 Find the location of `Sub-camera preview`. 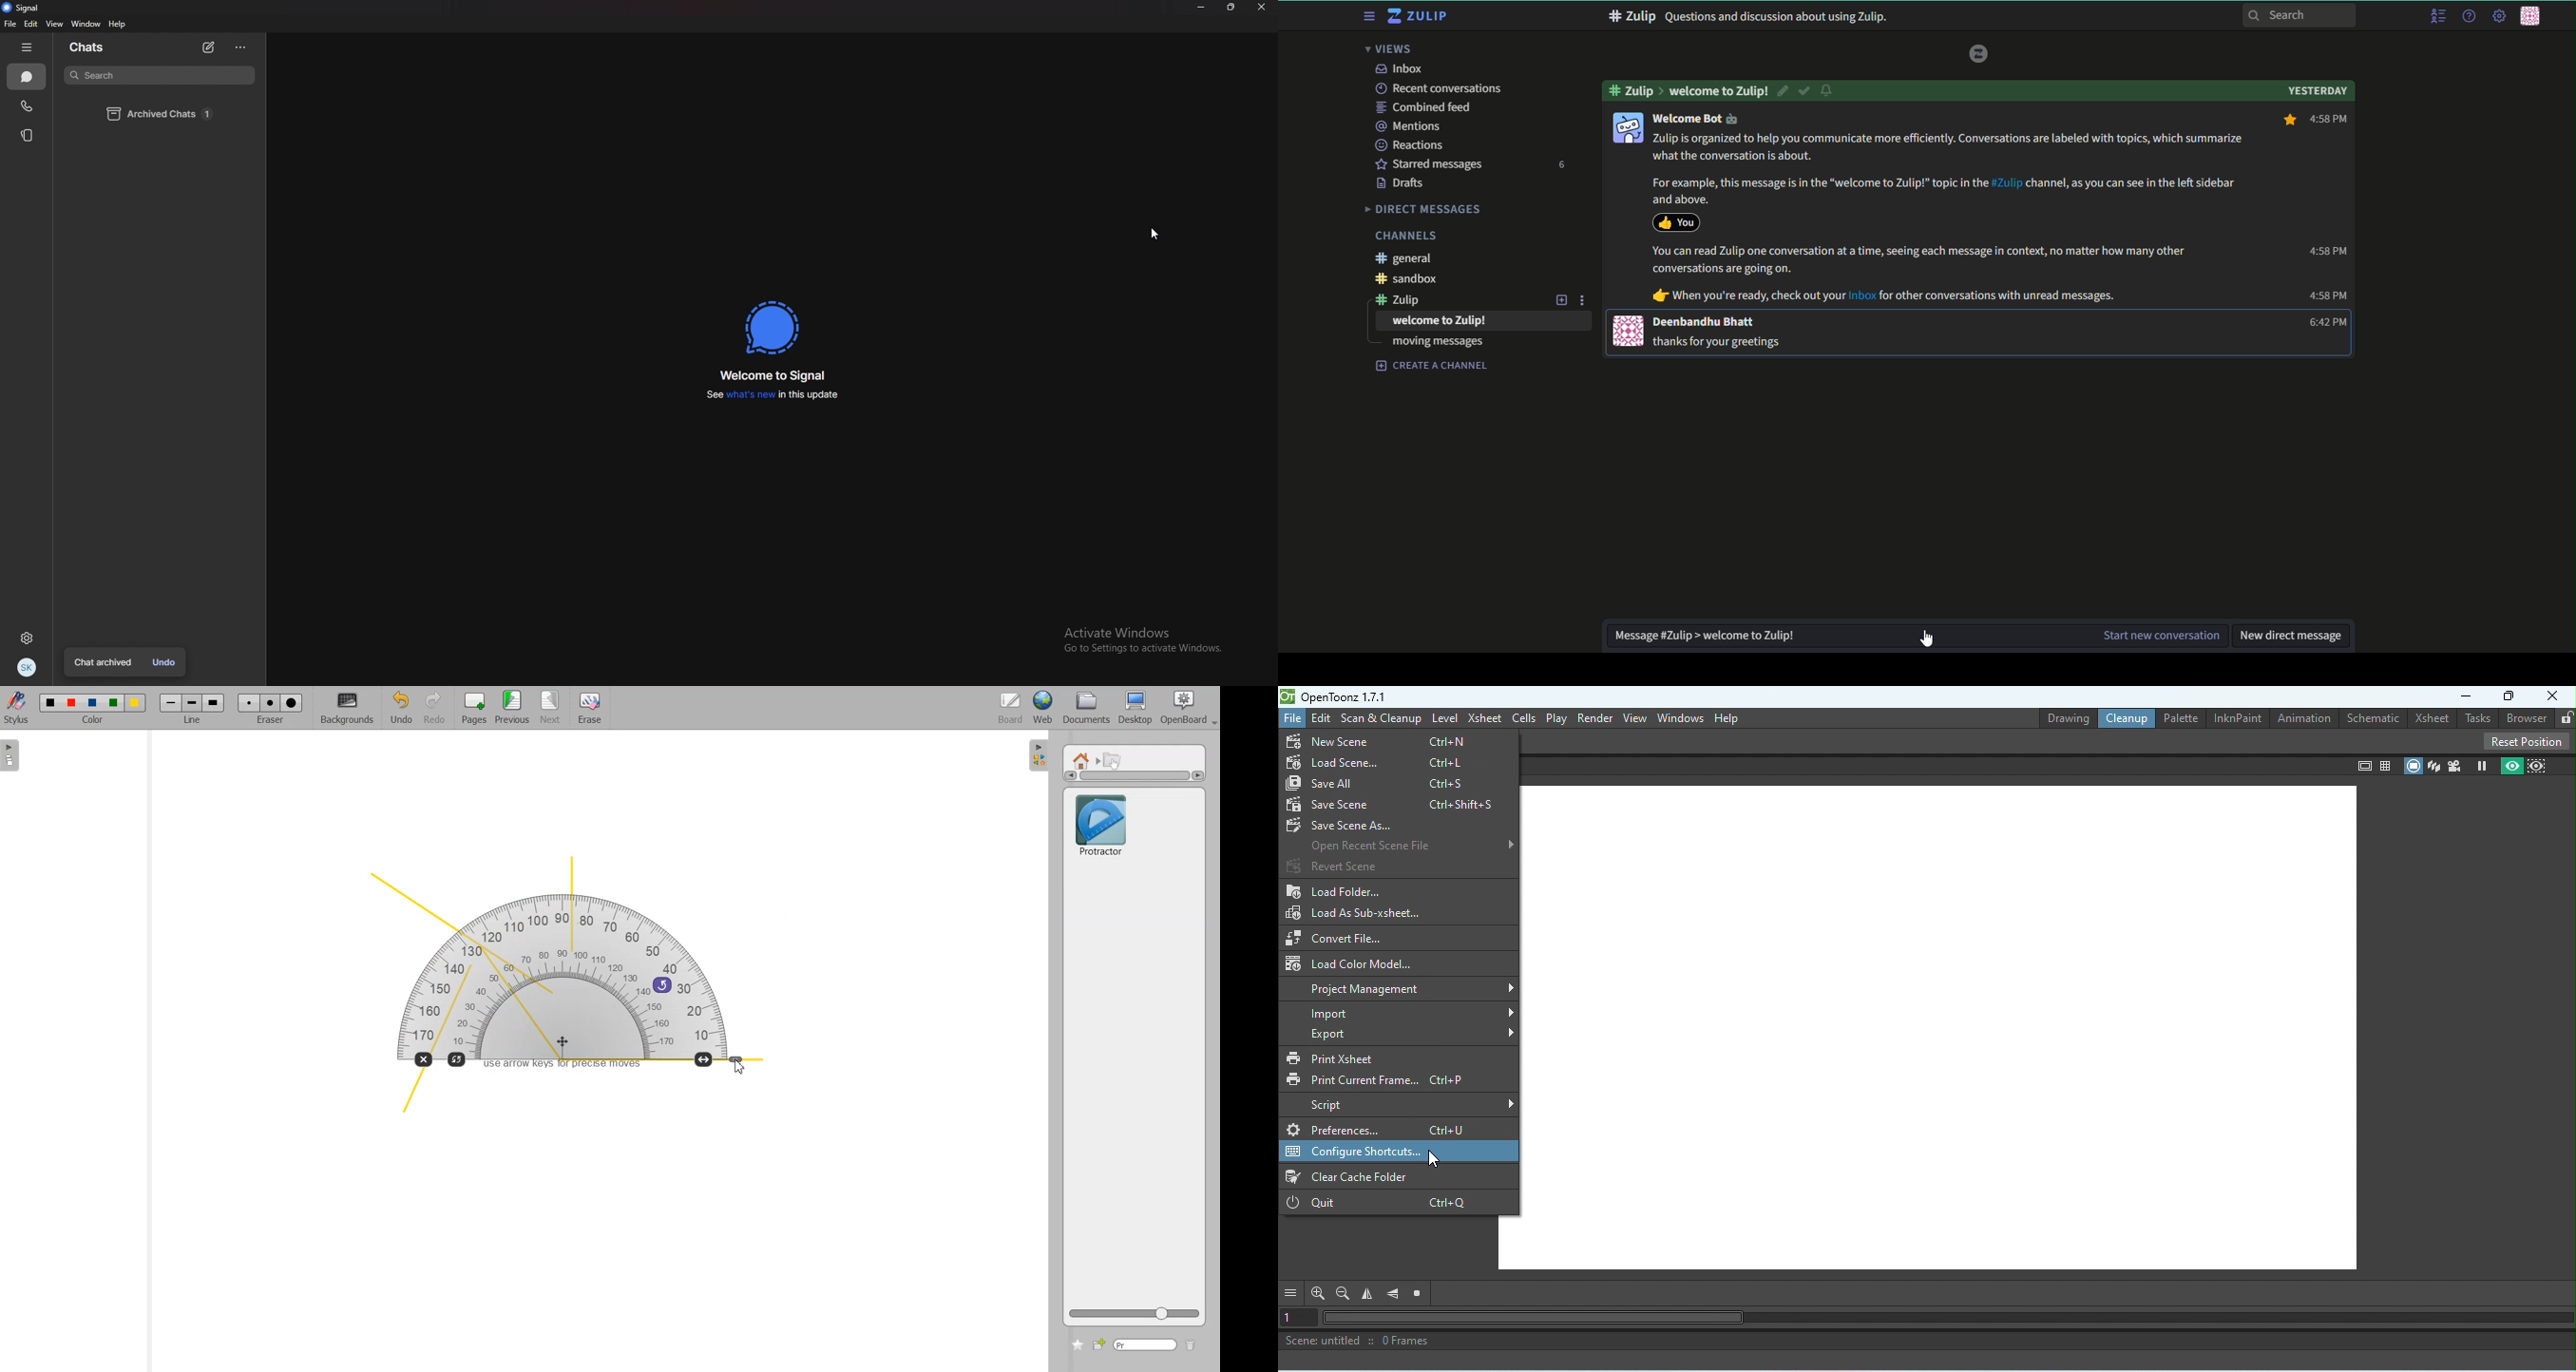

Sub-camera preview is located at coordinates (2538, 766).